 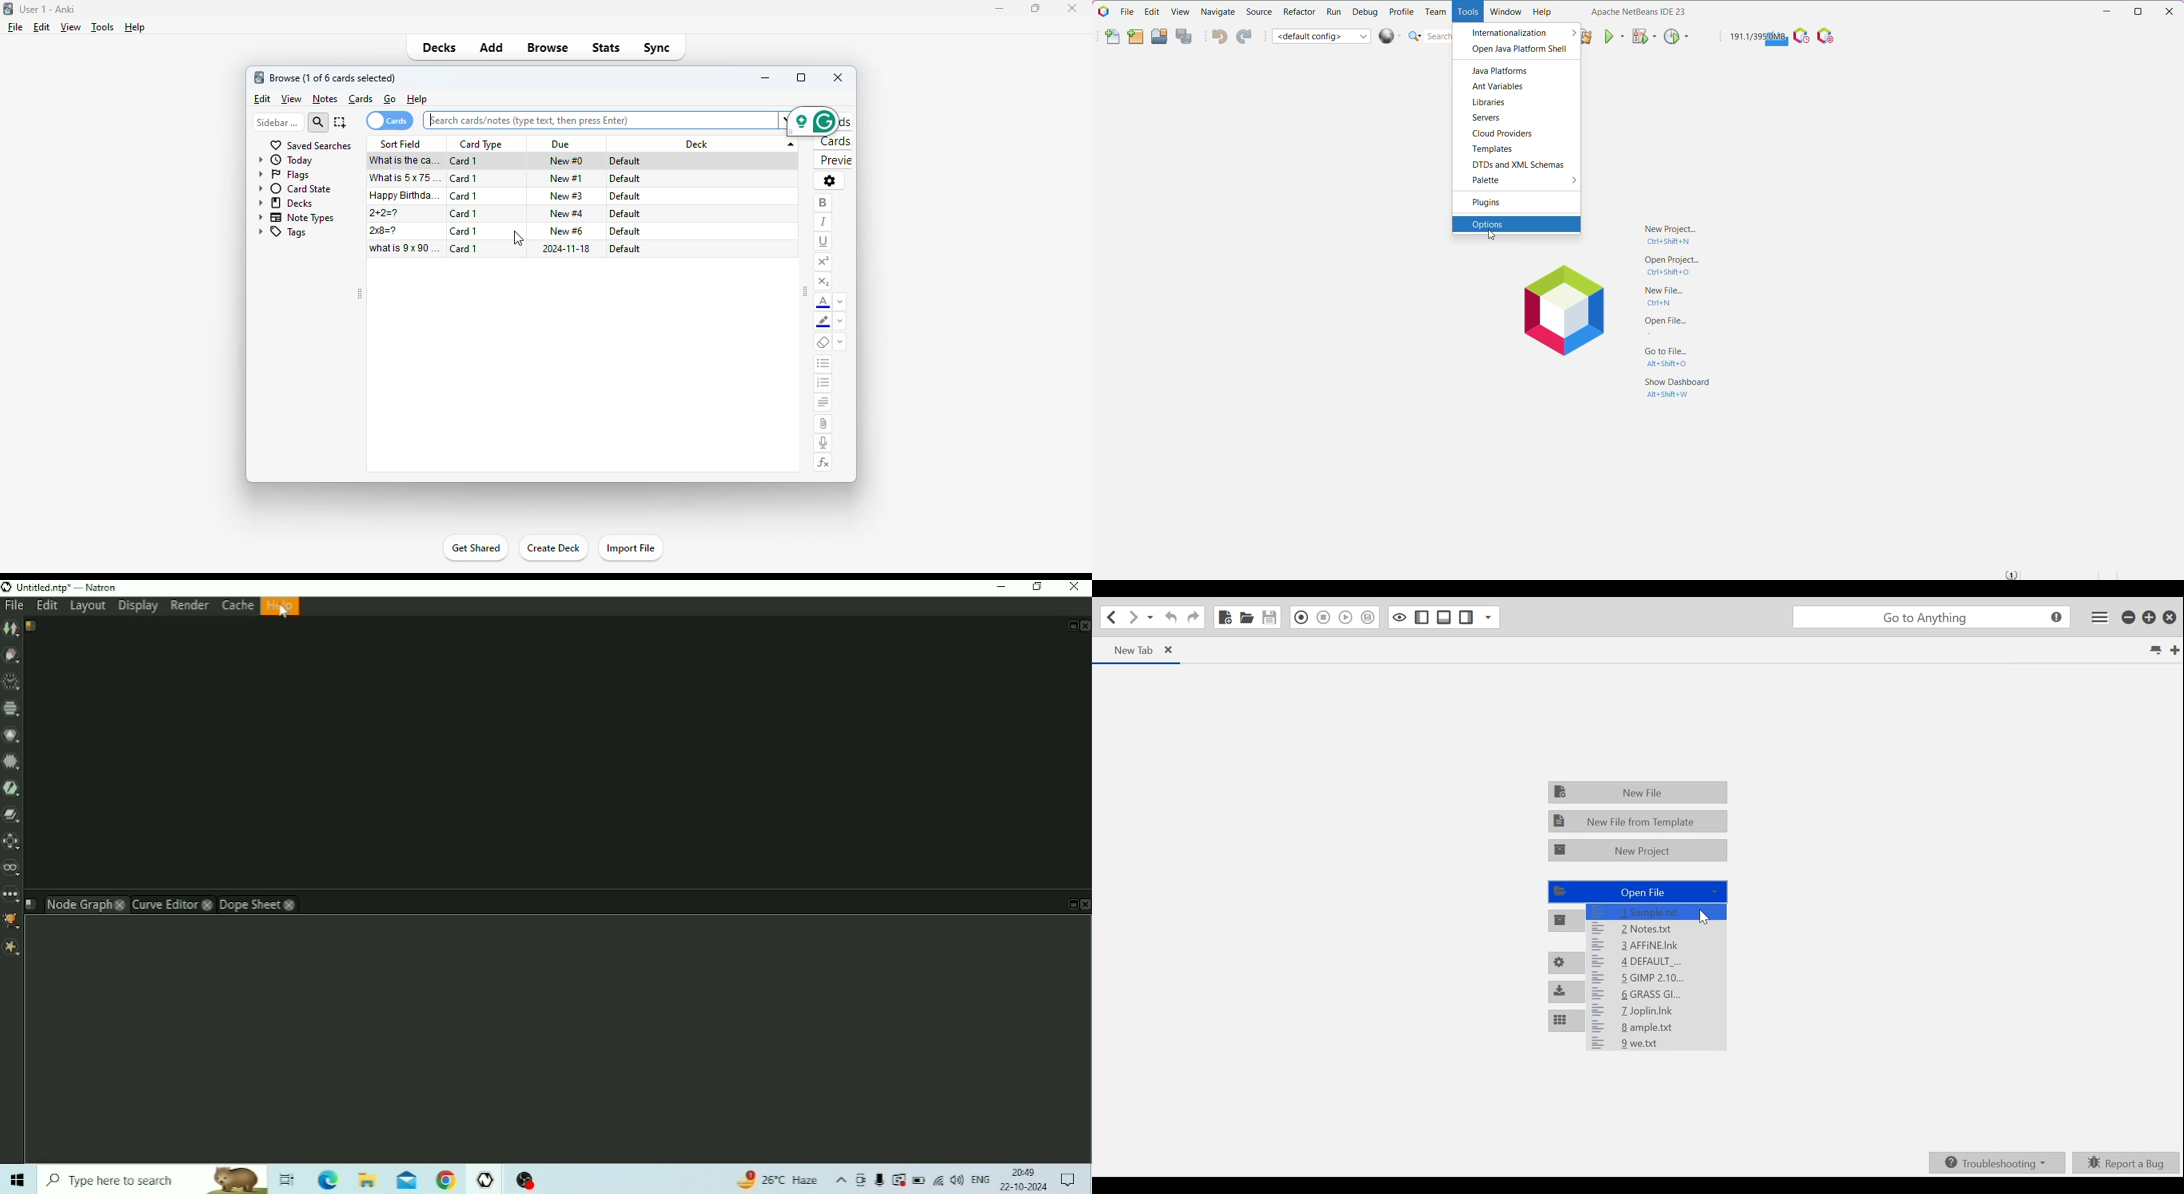 What do you see at coordinates (567, 249) in the screenshot?
I see `2024-11-18` at bounding box center [567, 249].